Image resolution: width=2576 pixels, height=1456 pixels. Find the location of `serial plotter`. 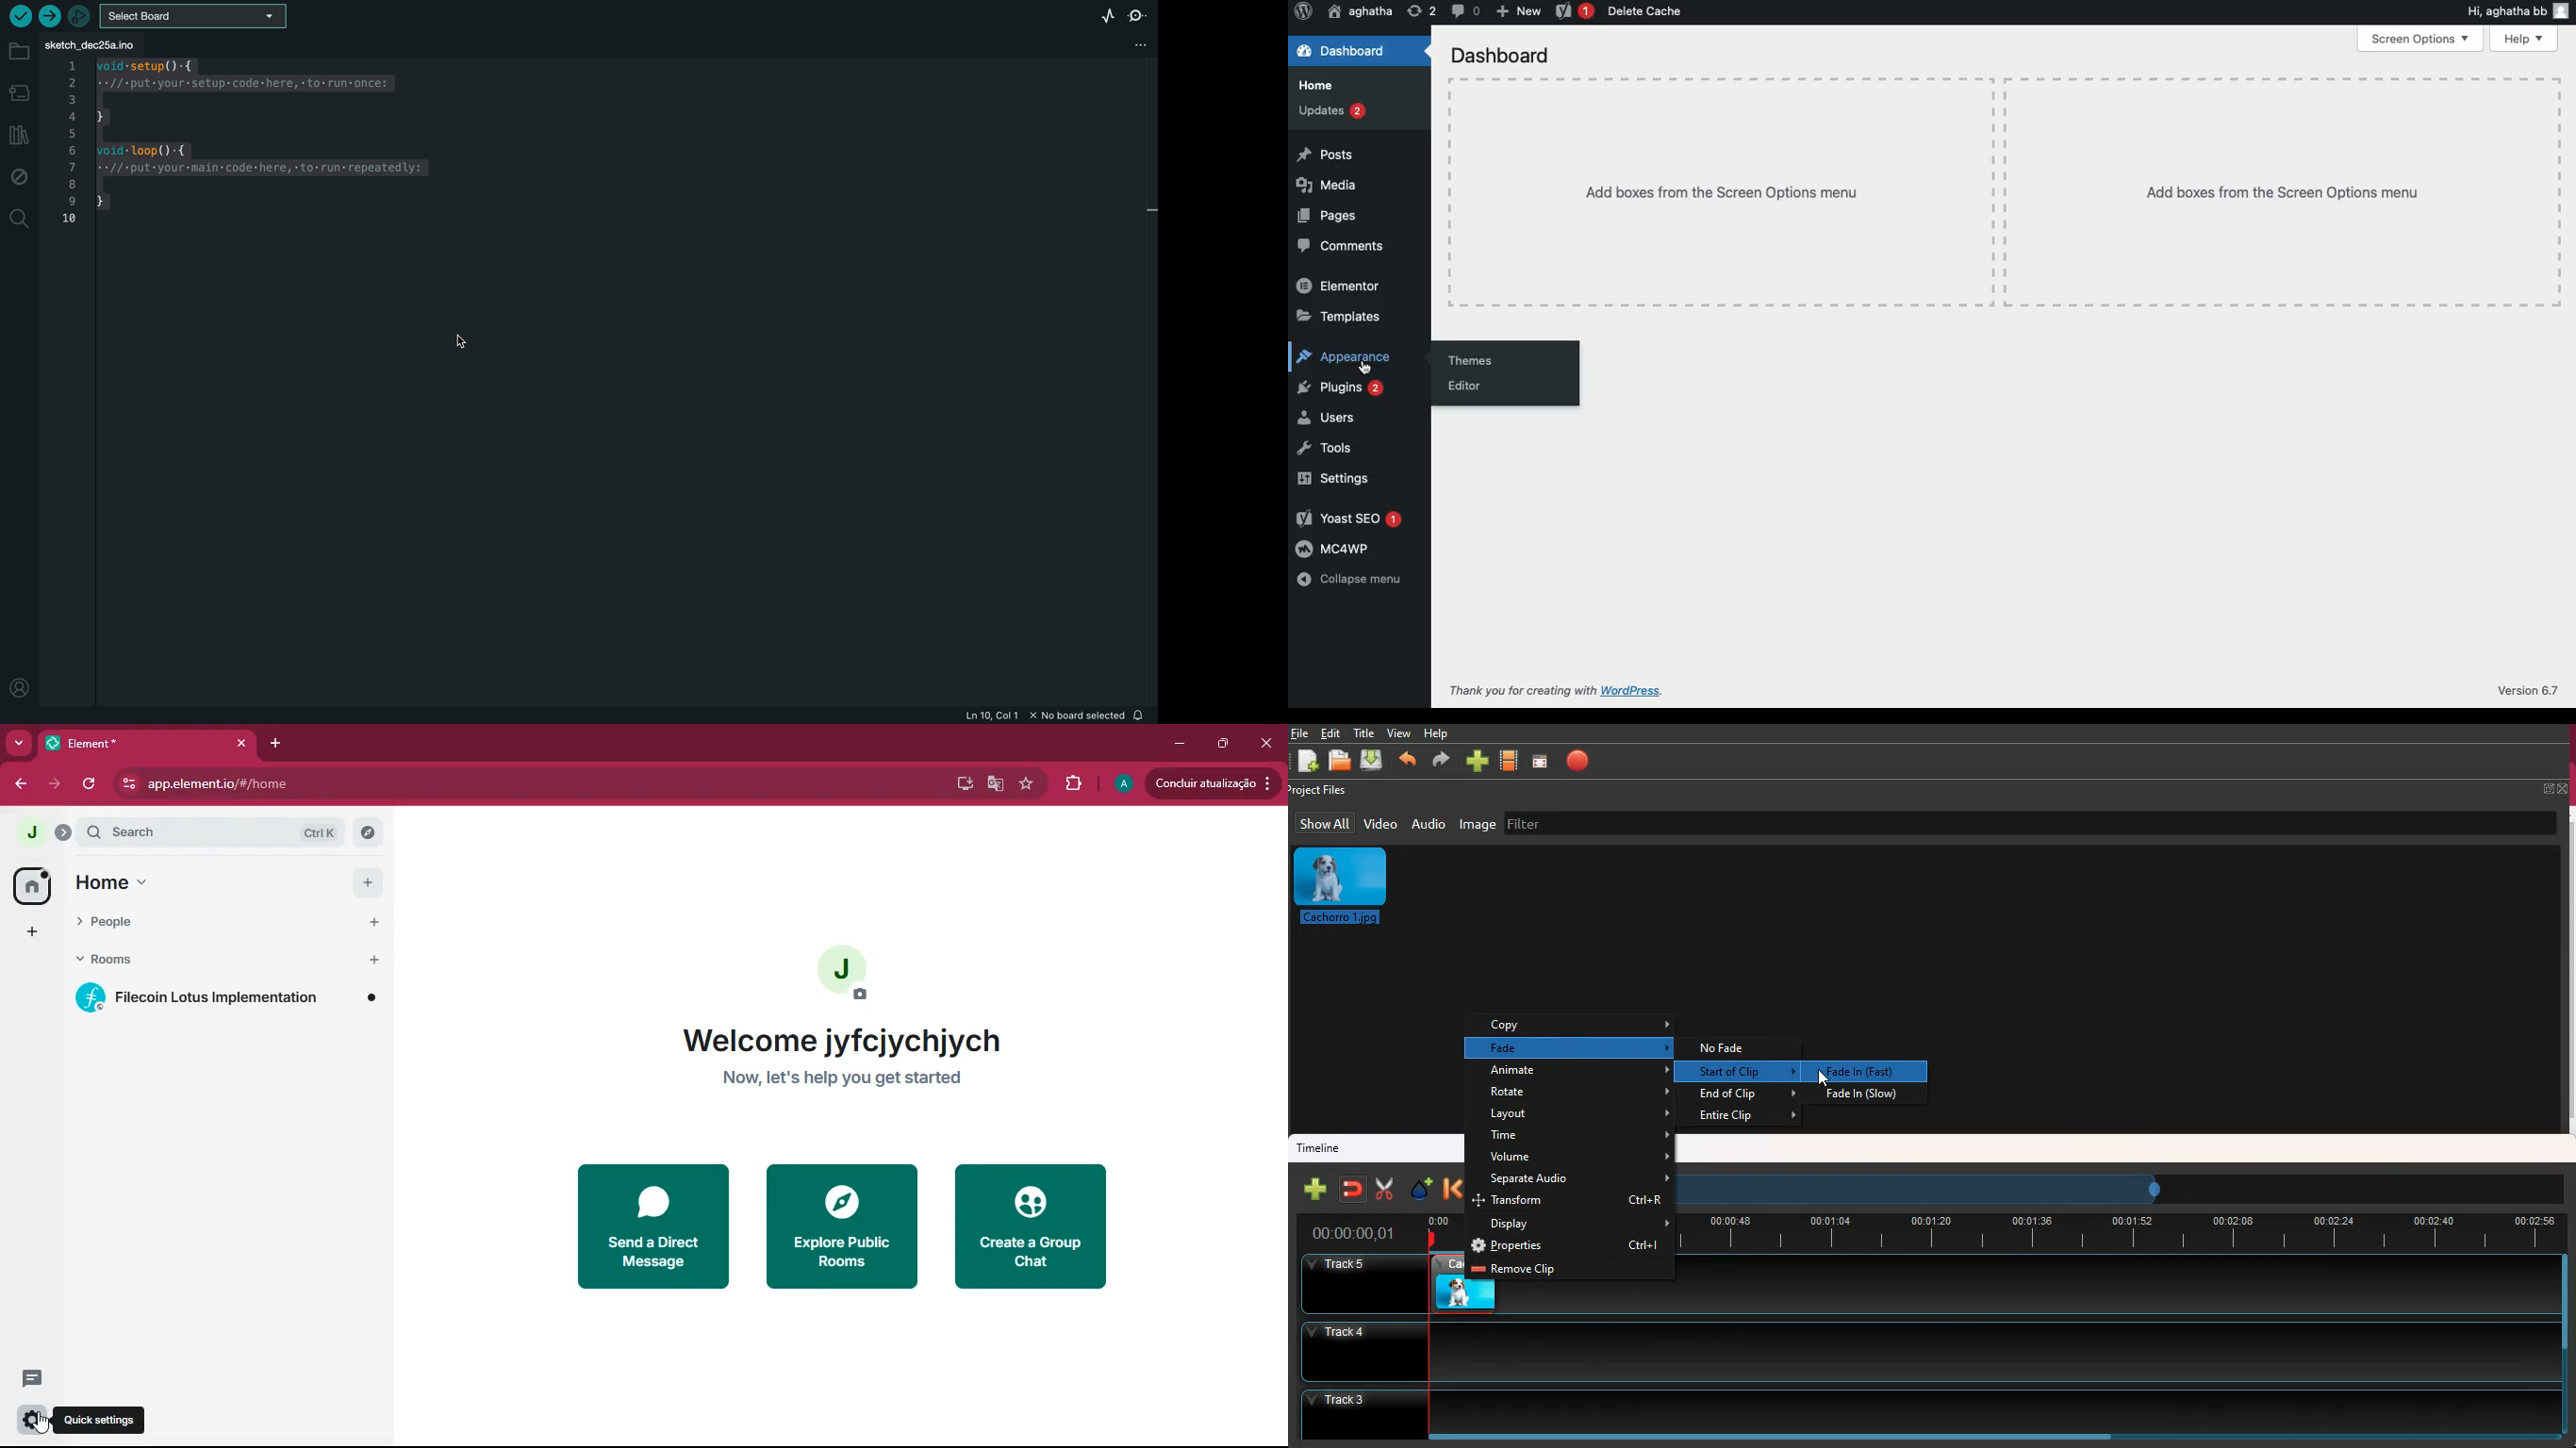

serial plotter is located at coordinates (1100, 16).